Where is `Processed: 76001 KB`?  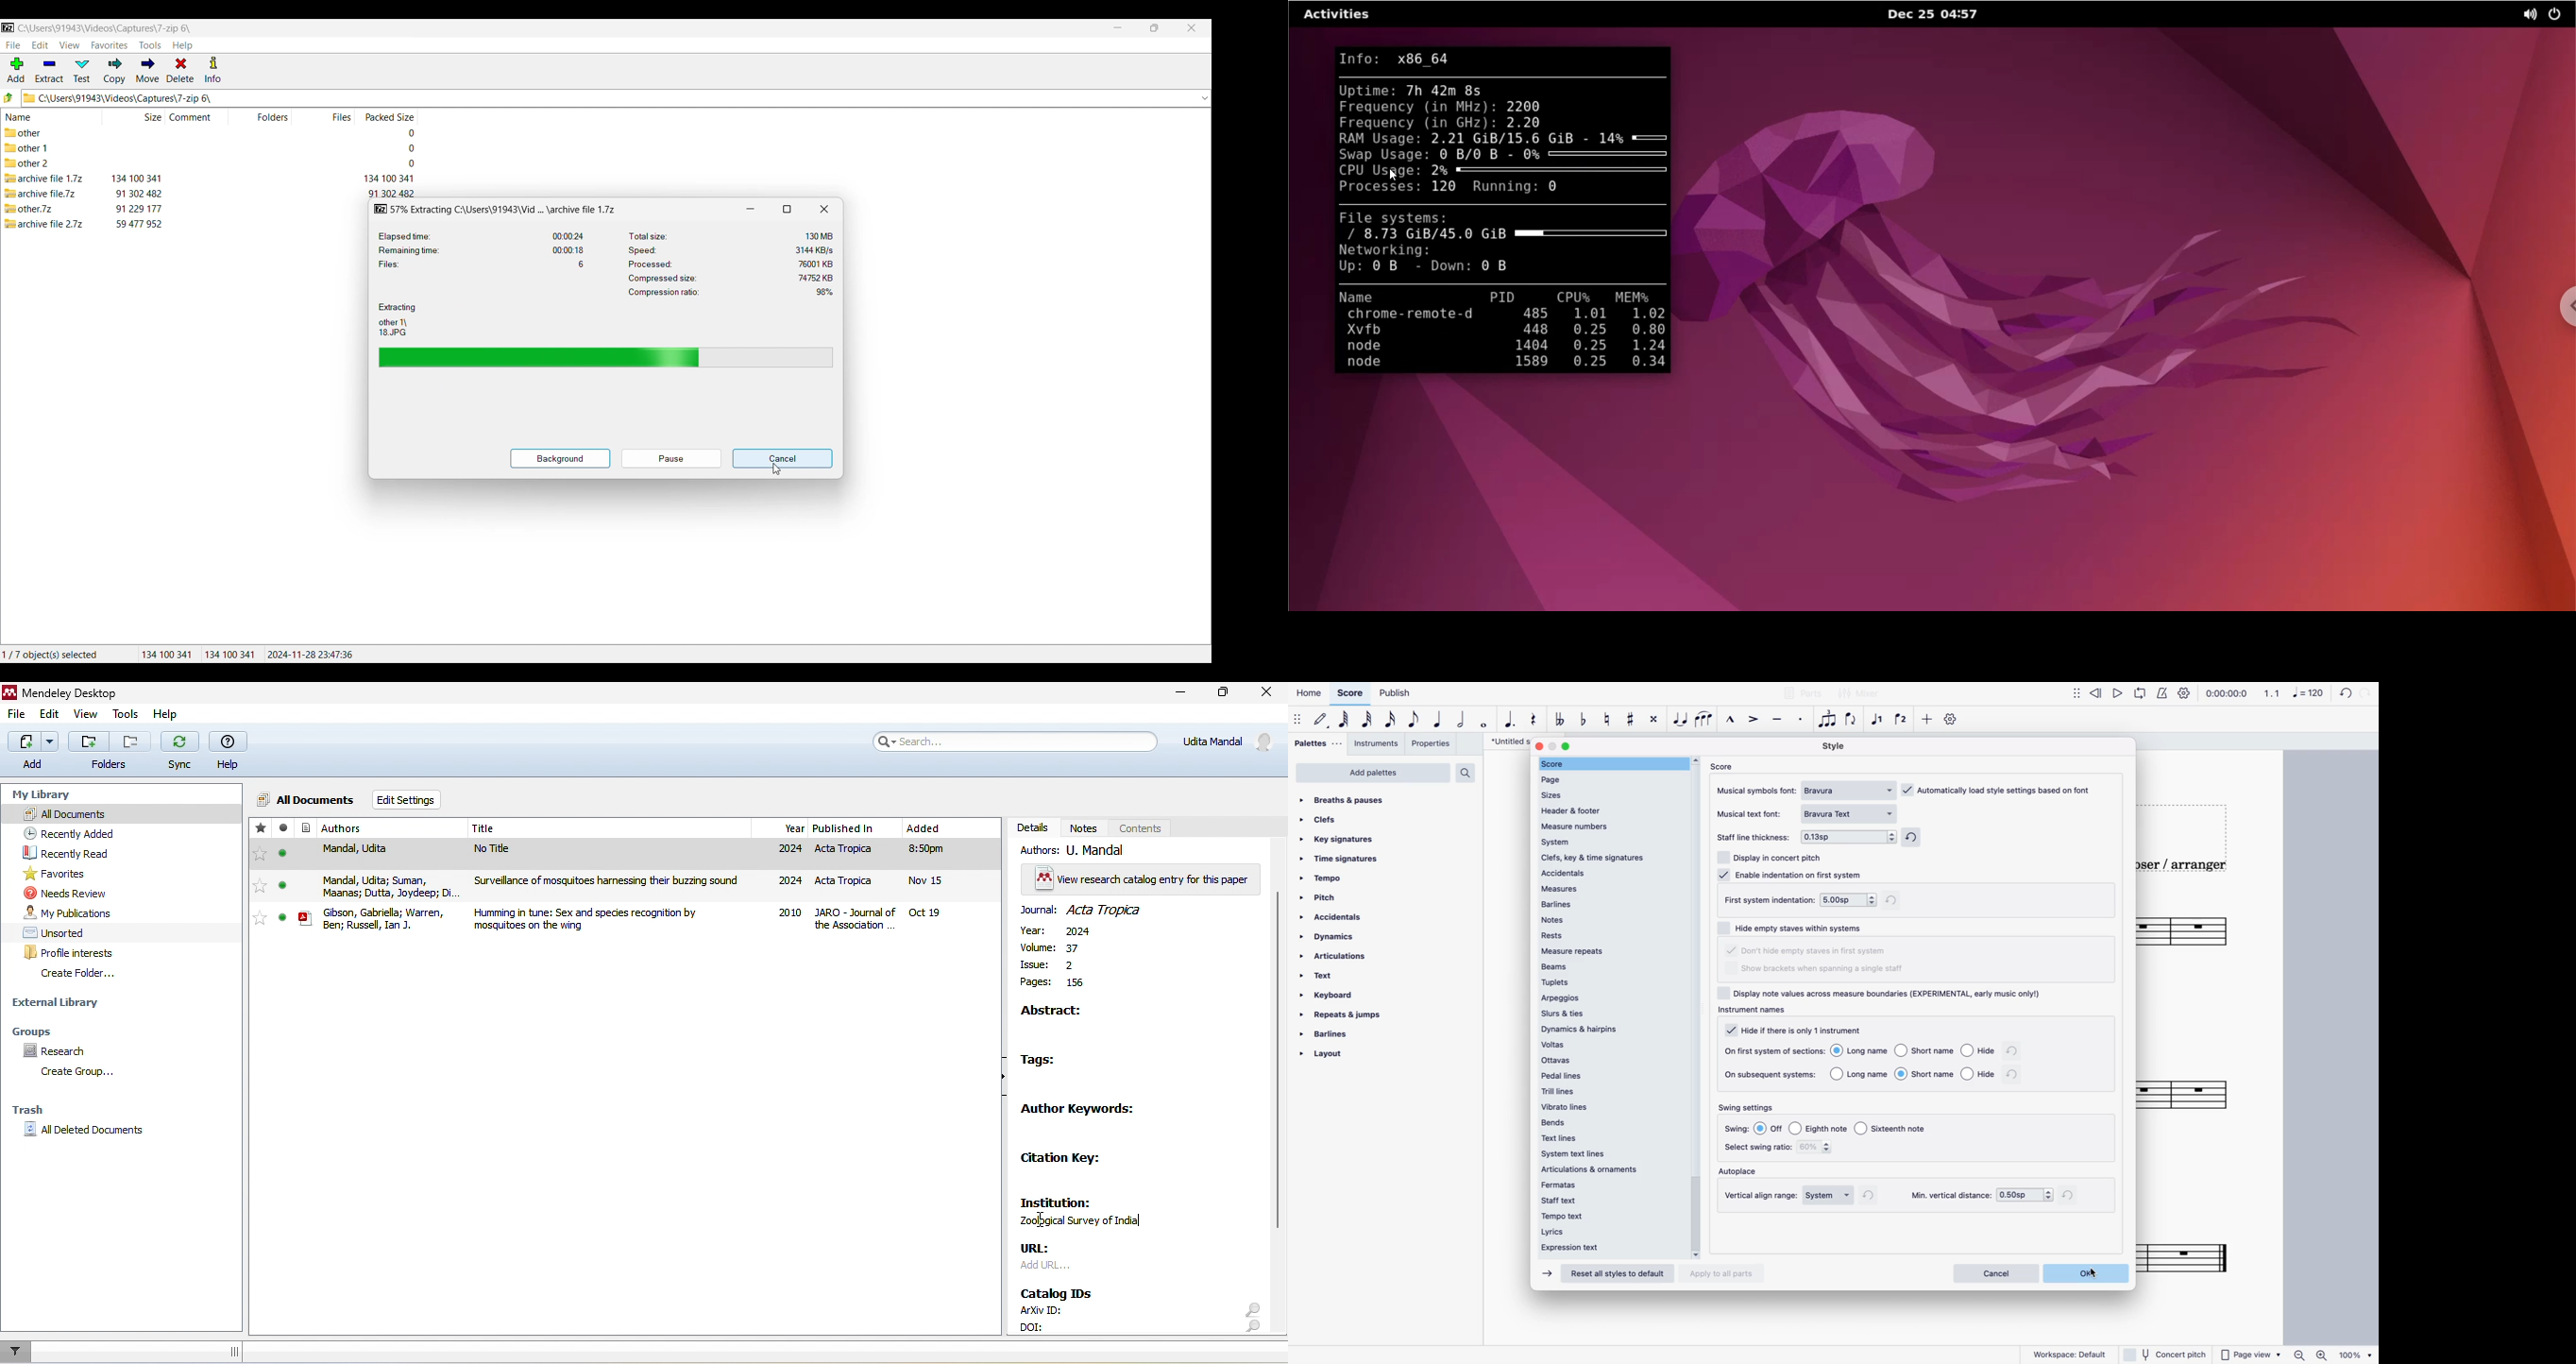
Processed: 76001 KB is located at coordinates (730, 263).